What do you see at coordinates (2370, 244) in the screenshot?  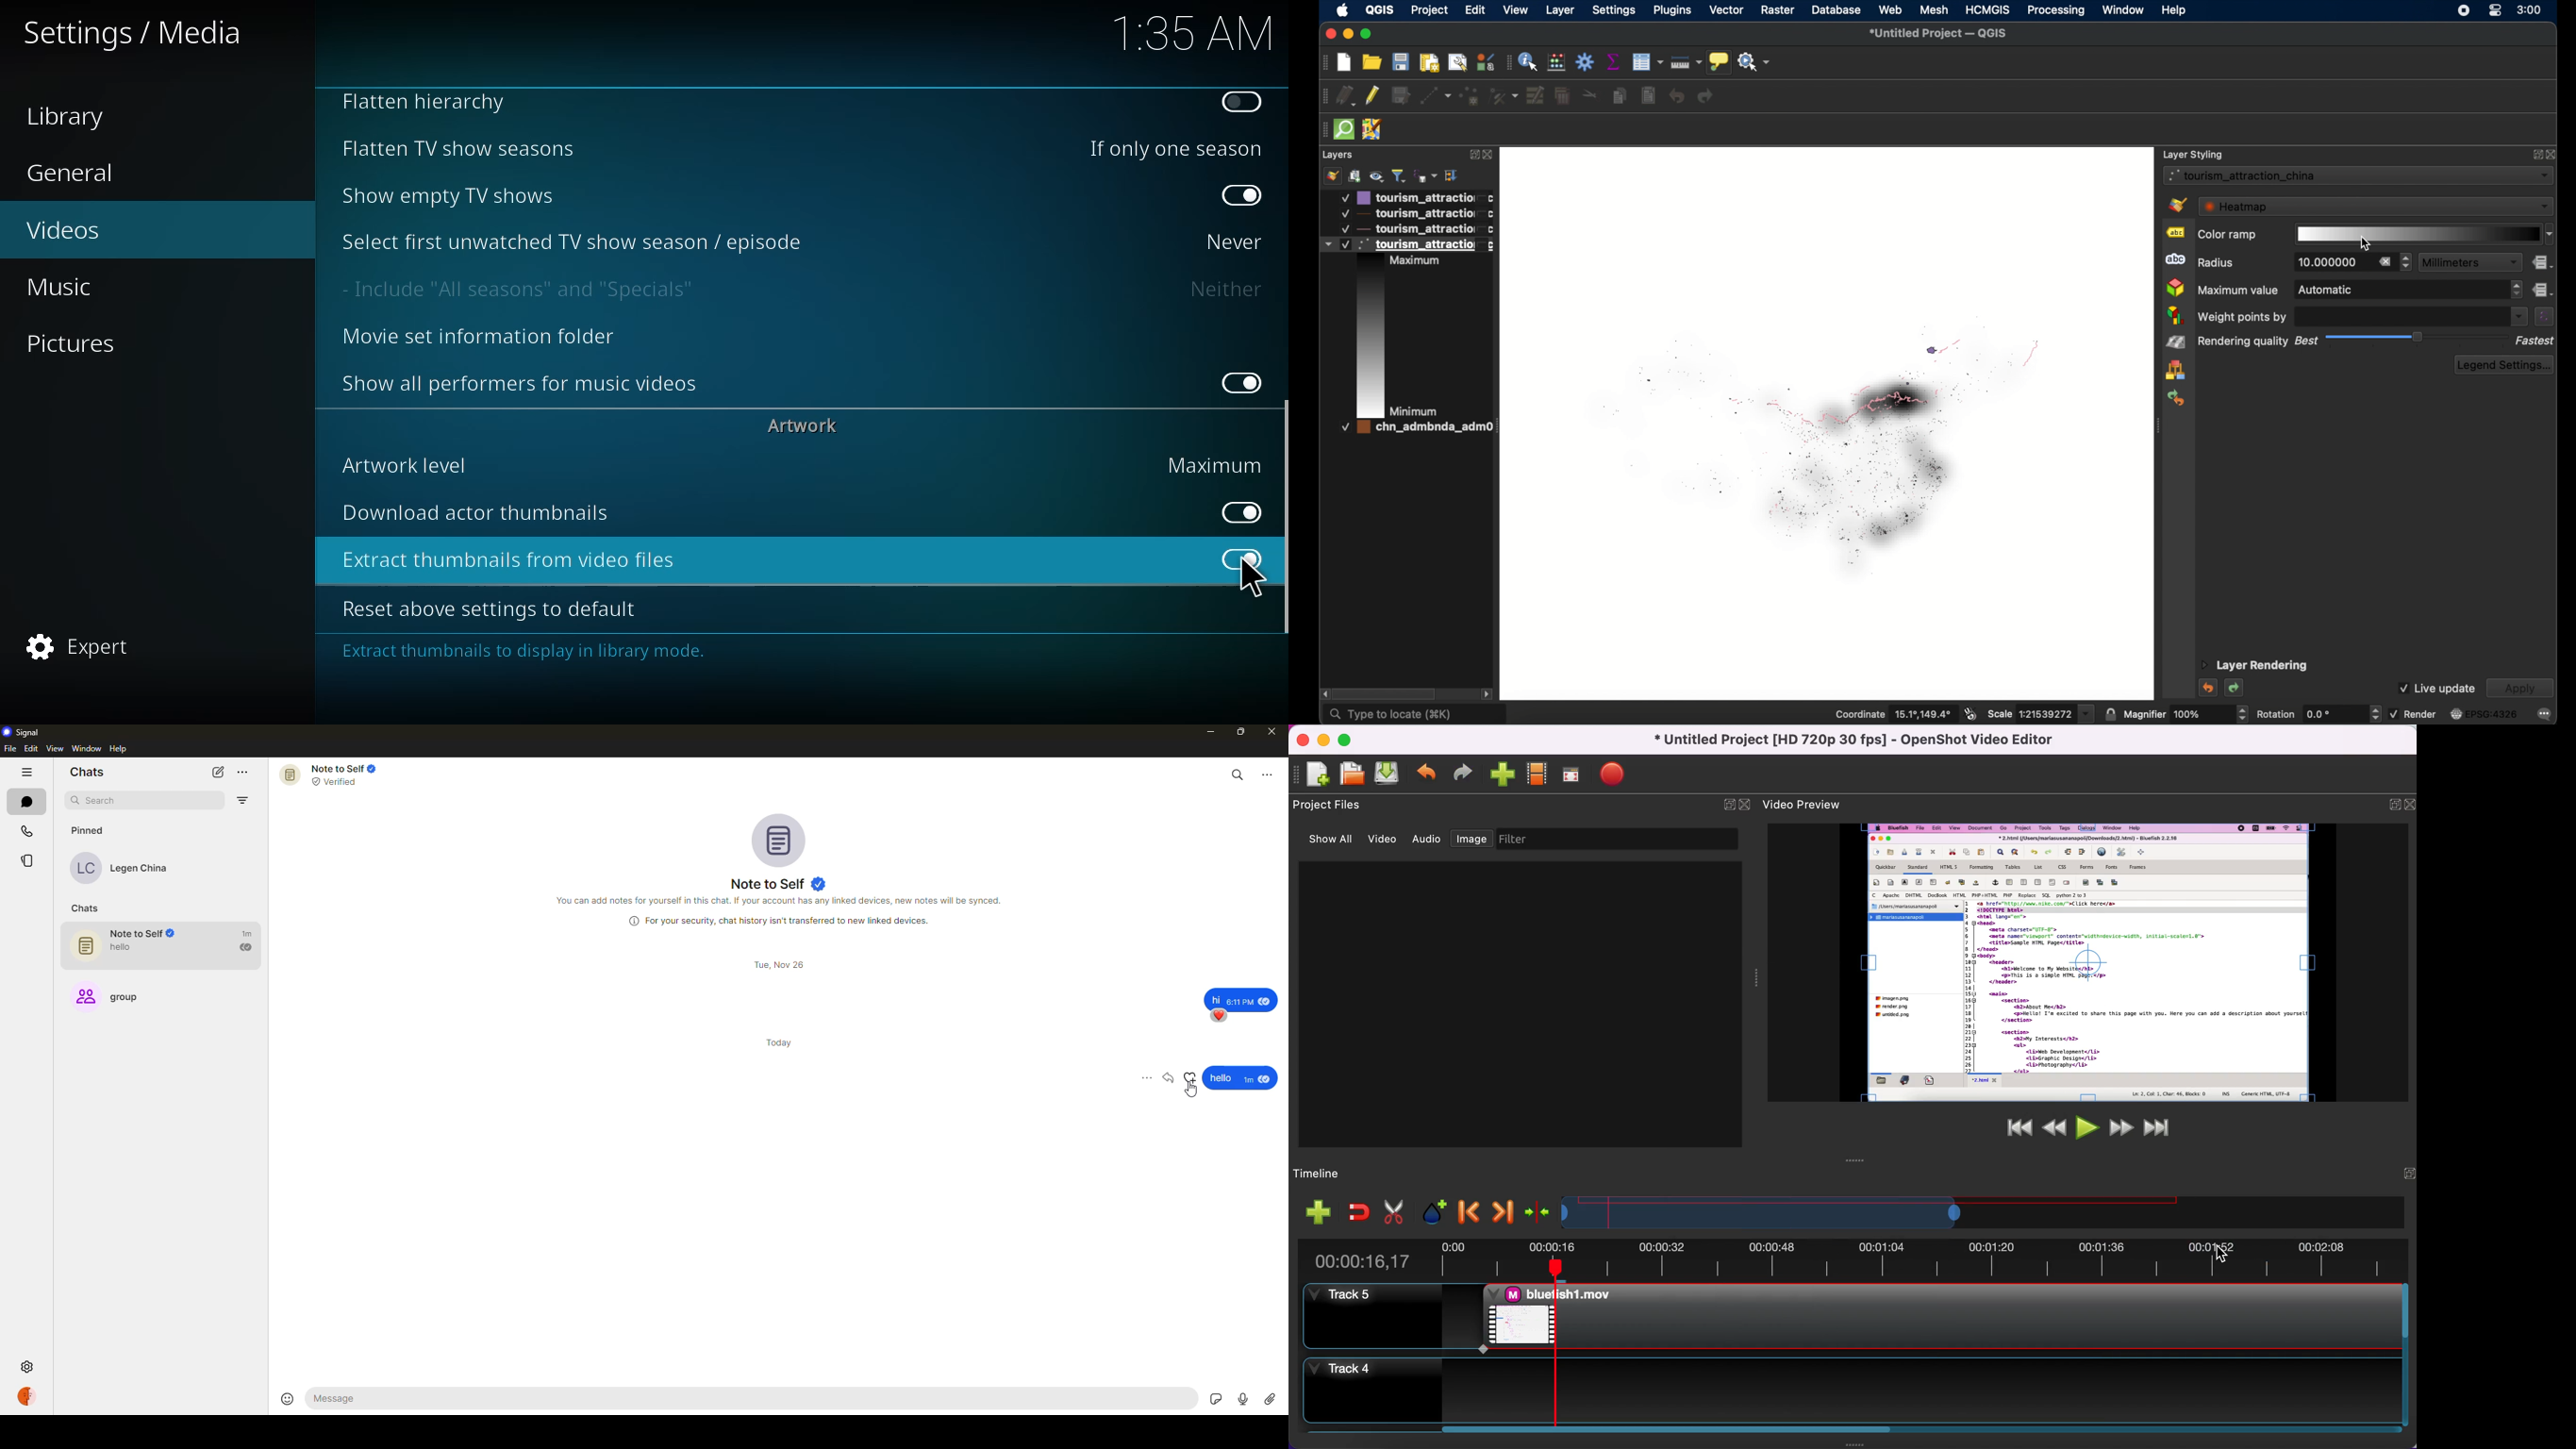 I see `cursor` at bounding box center [2370, 244].